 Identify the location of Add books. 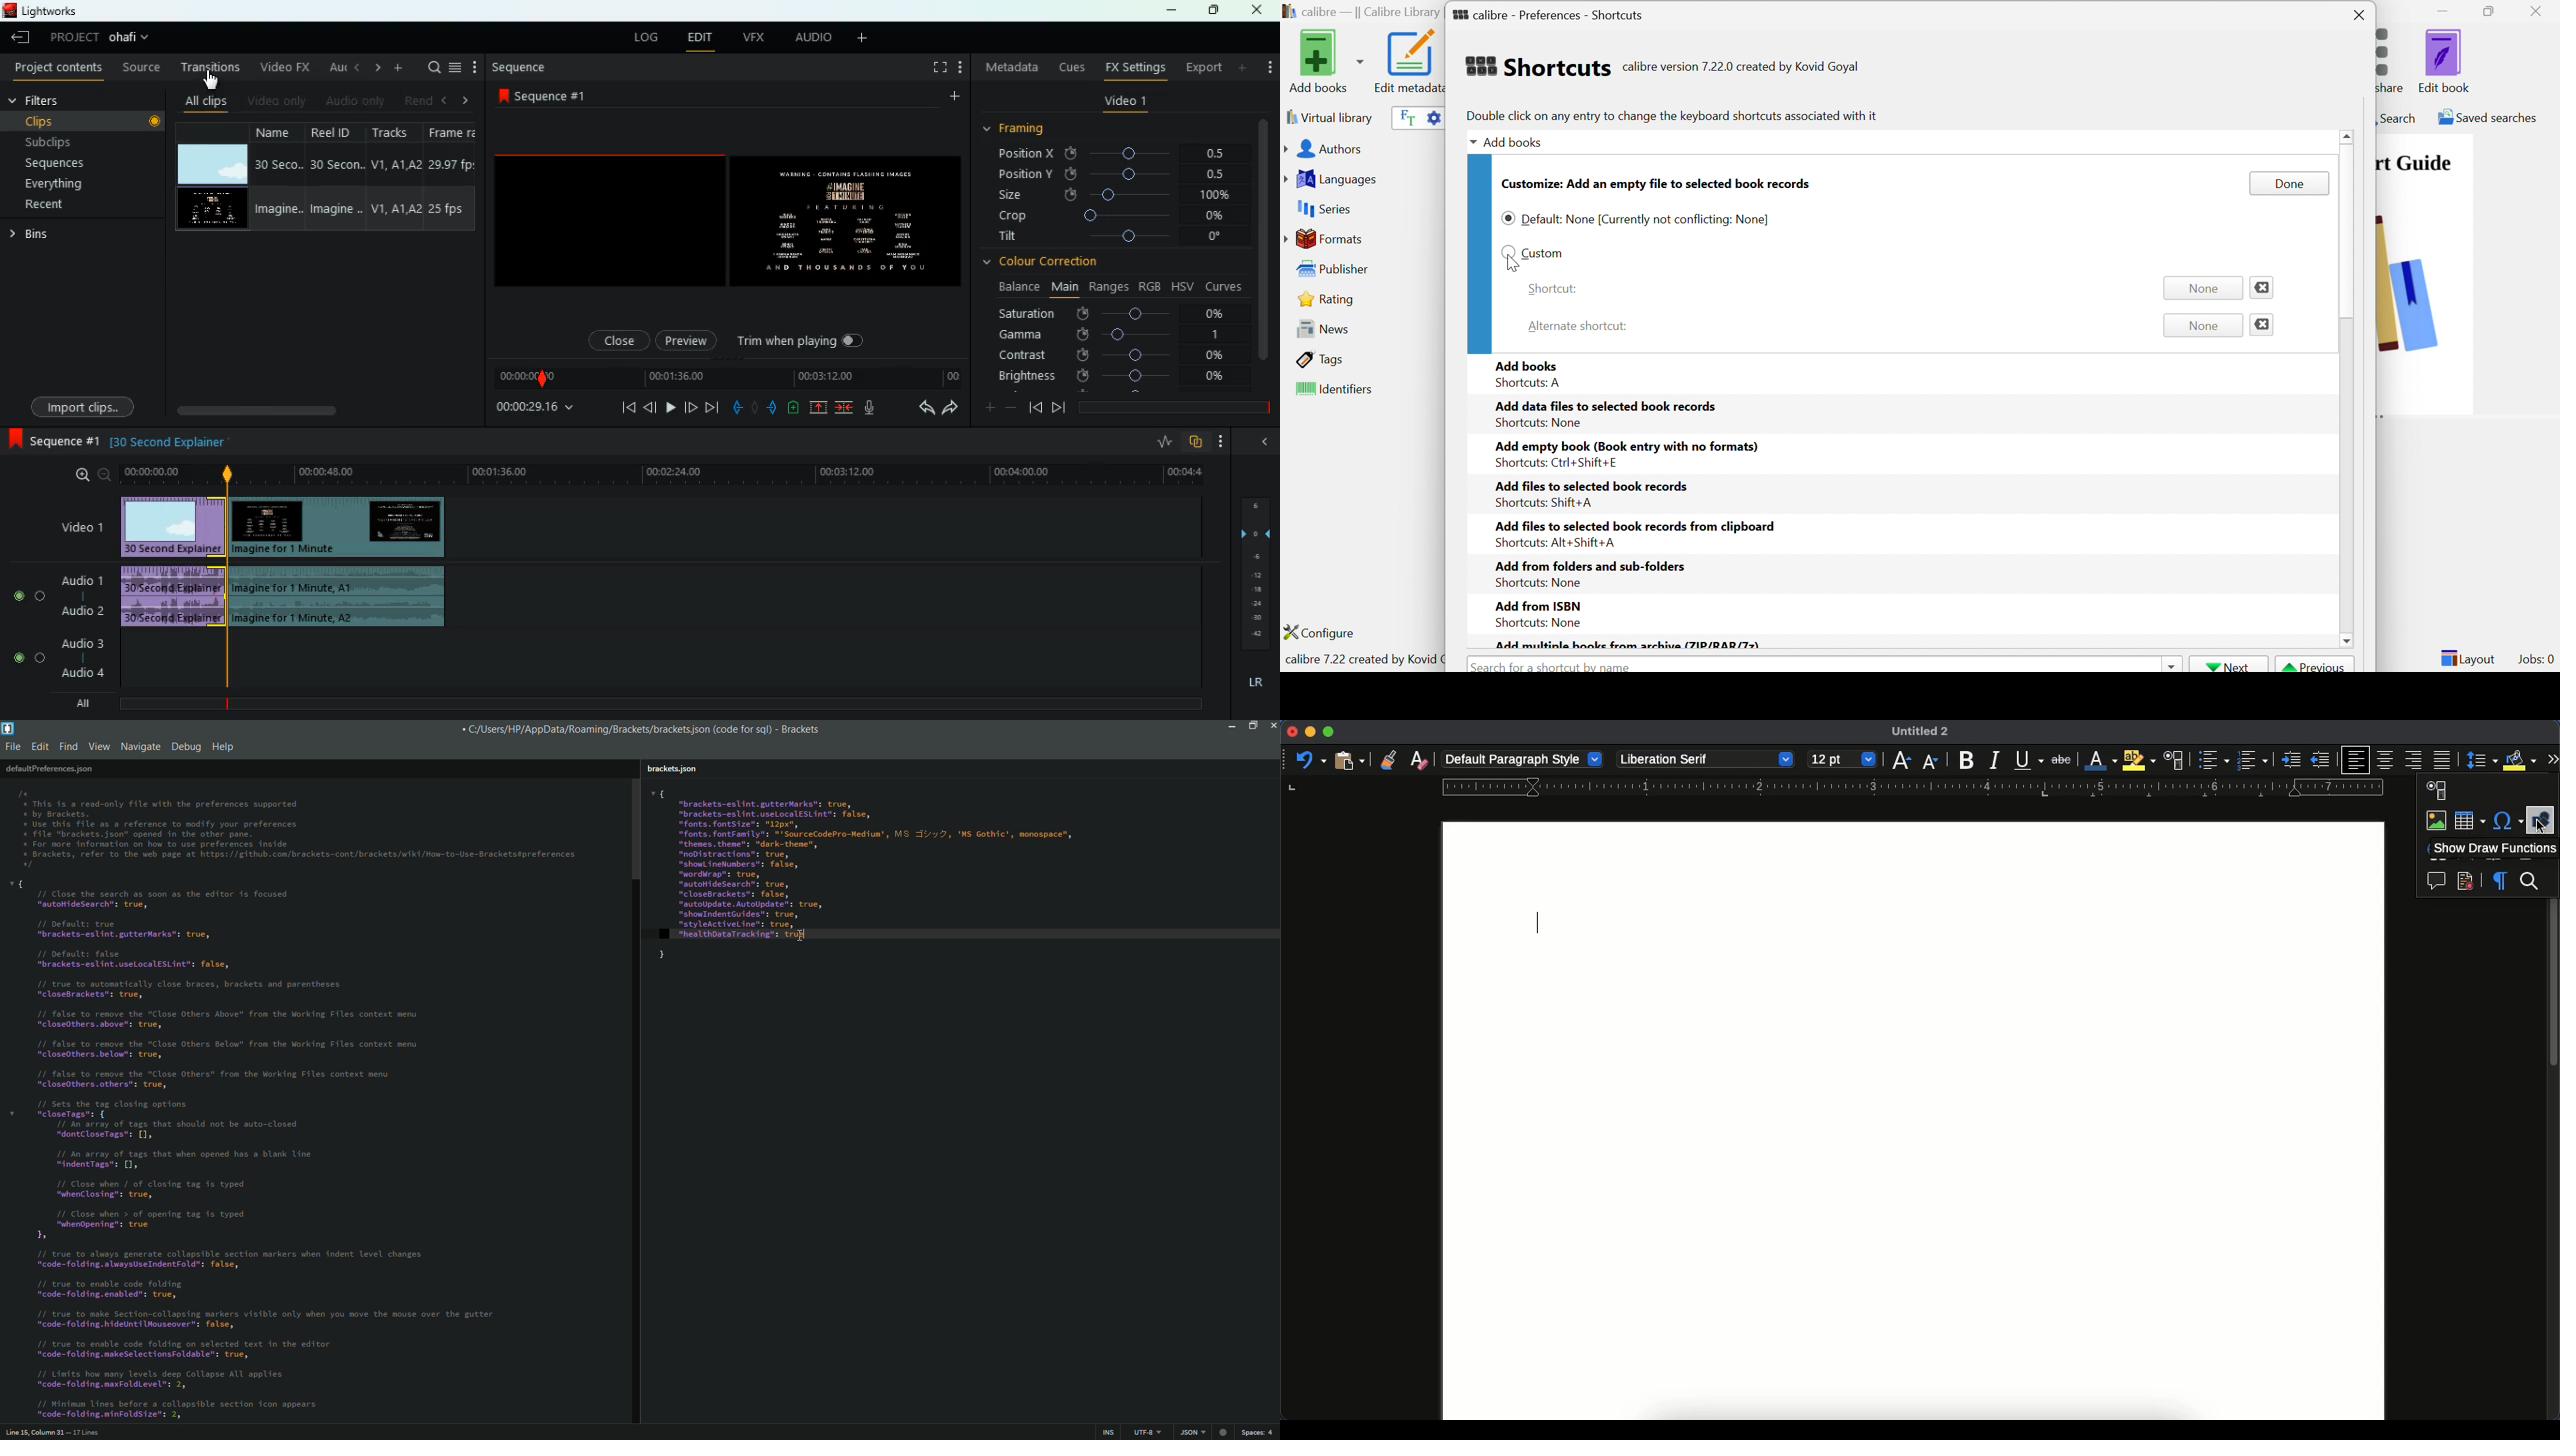
(1528, 364).